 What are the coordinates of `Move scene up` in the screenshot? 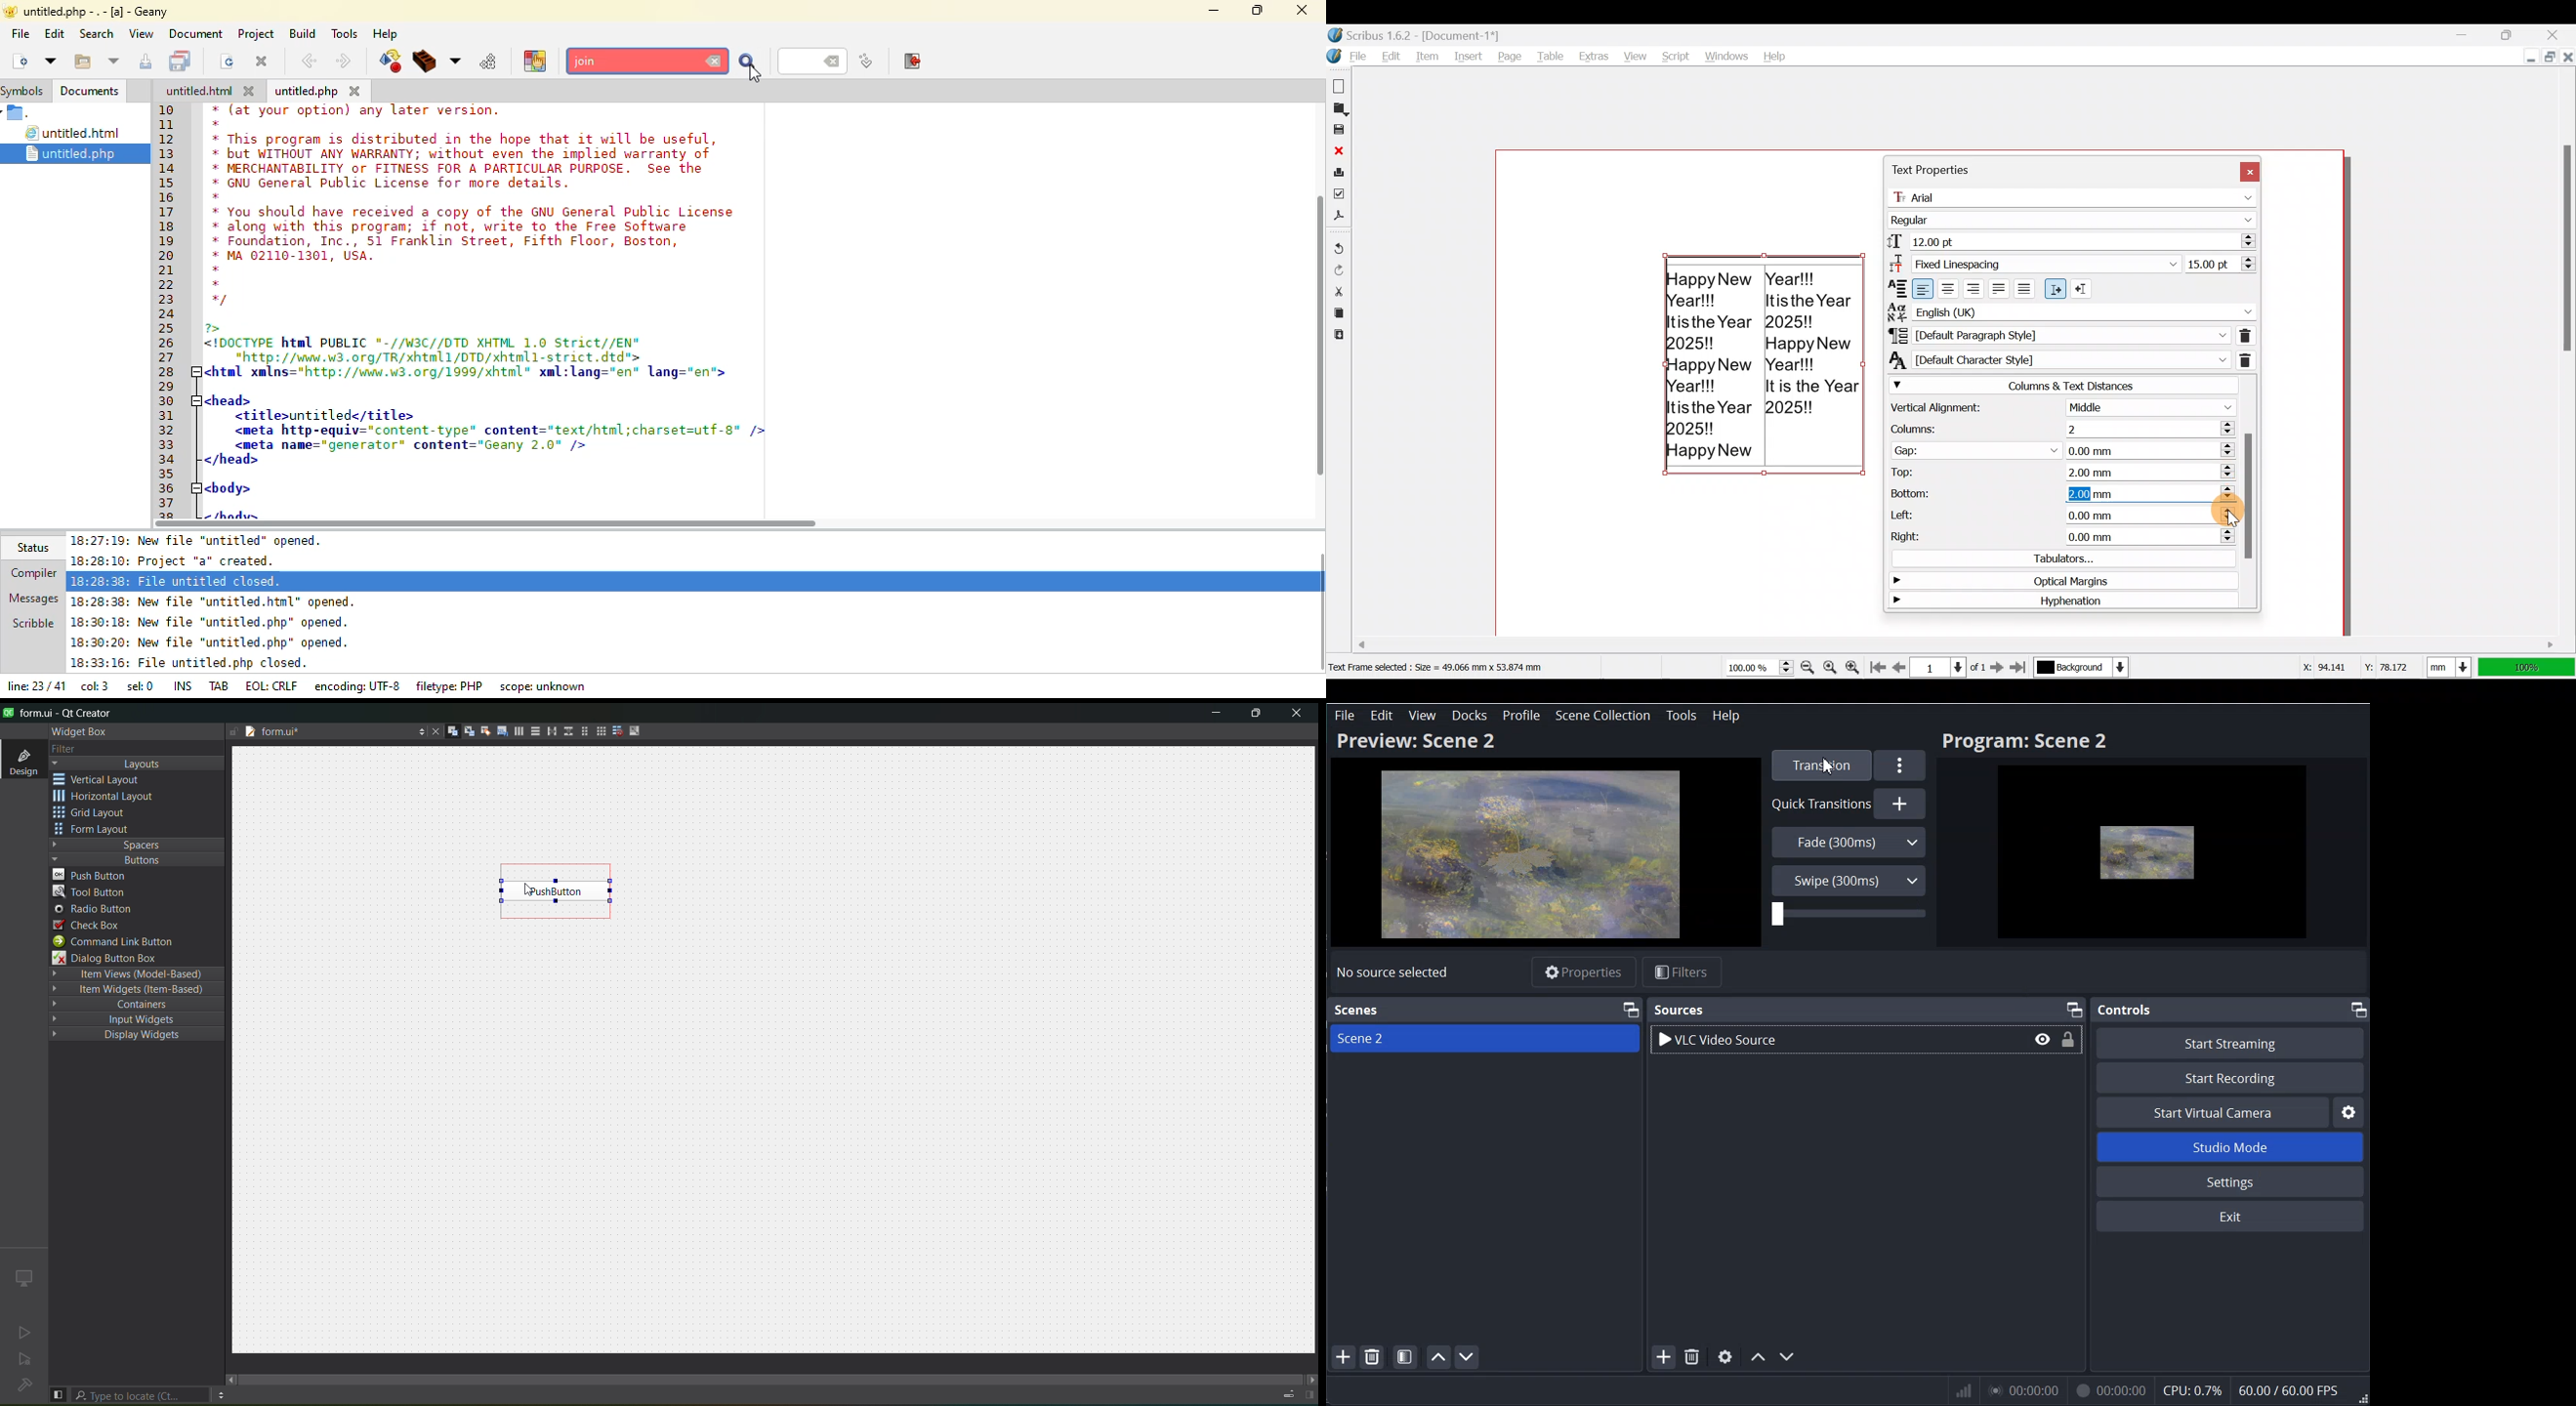 It's located at (1438, 1357).